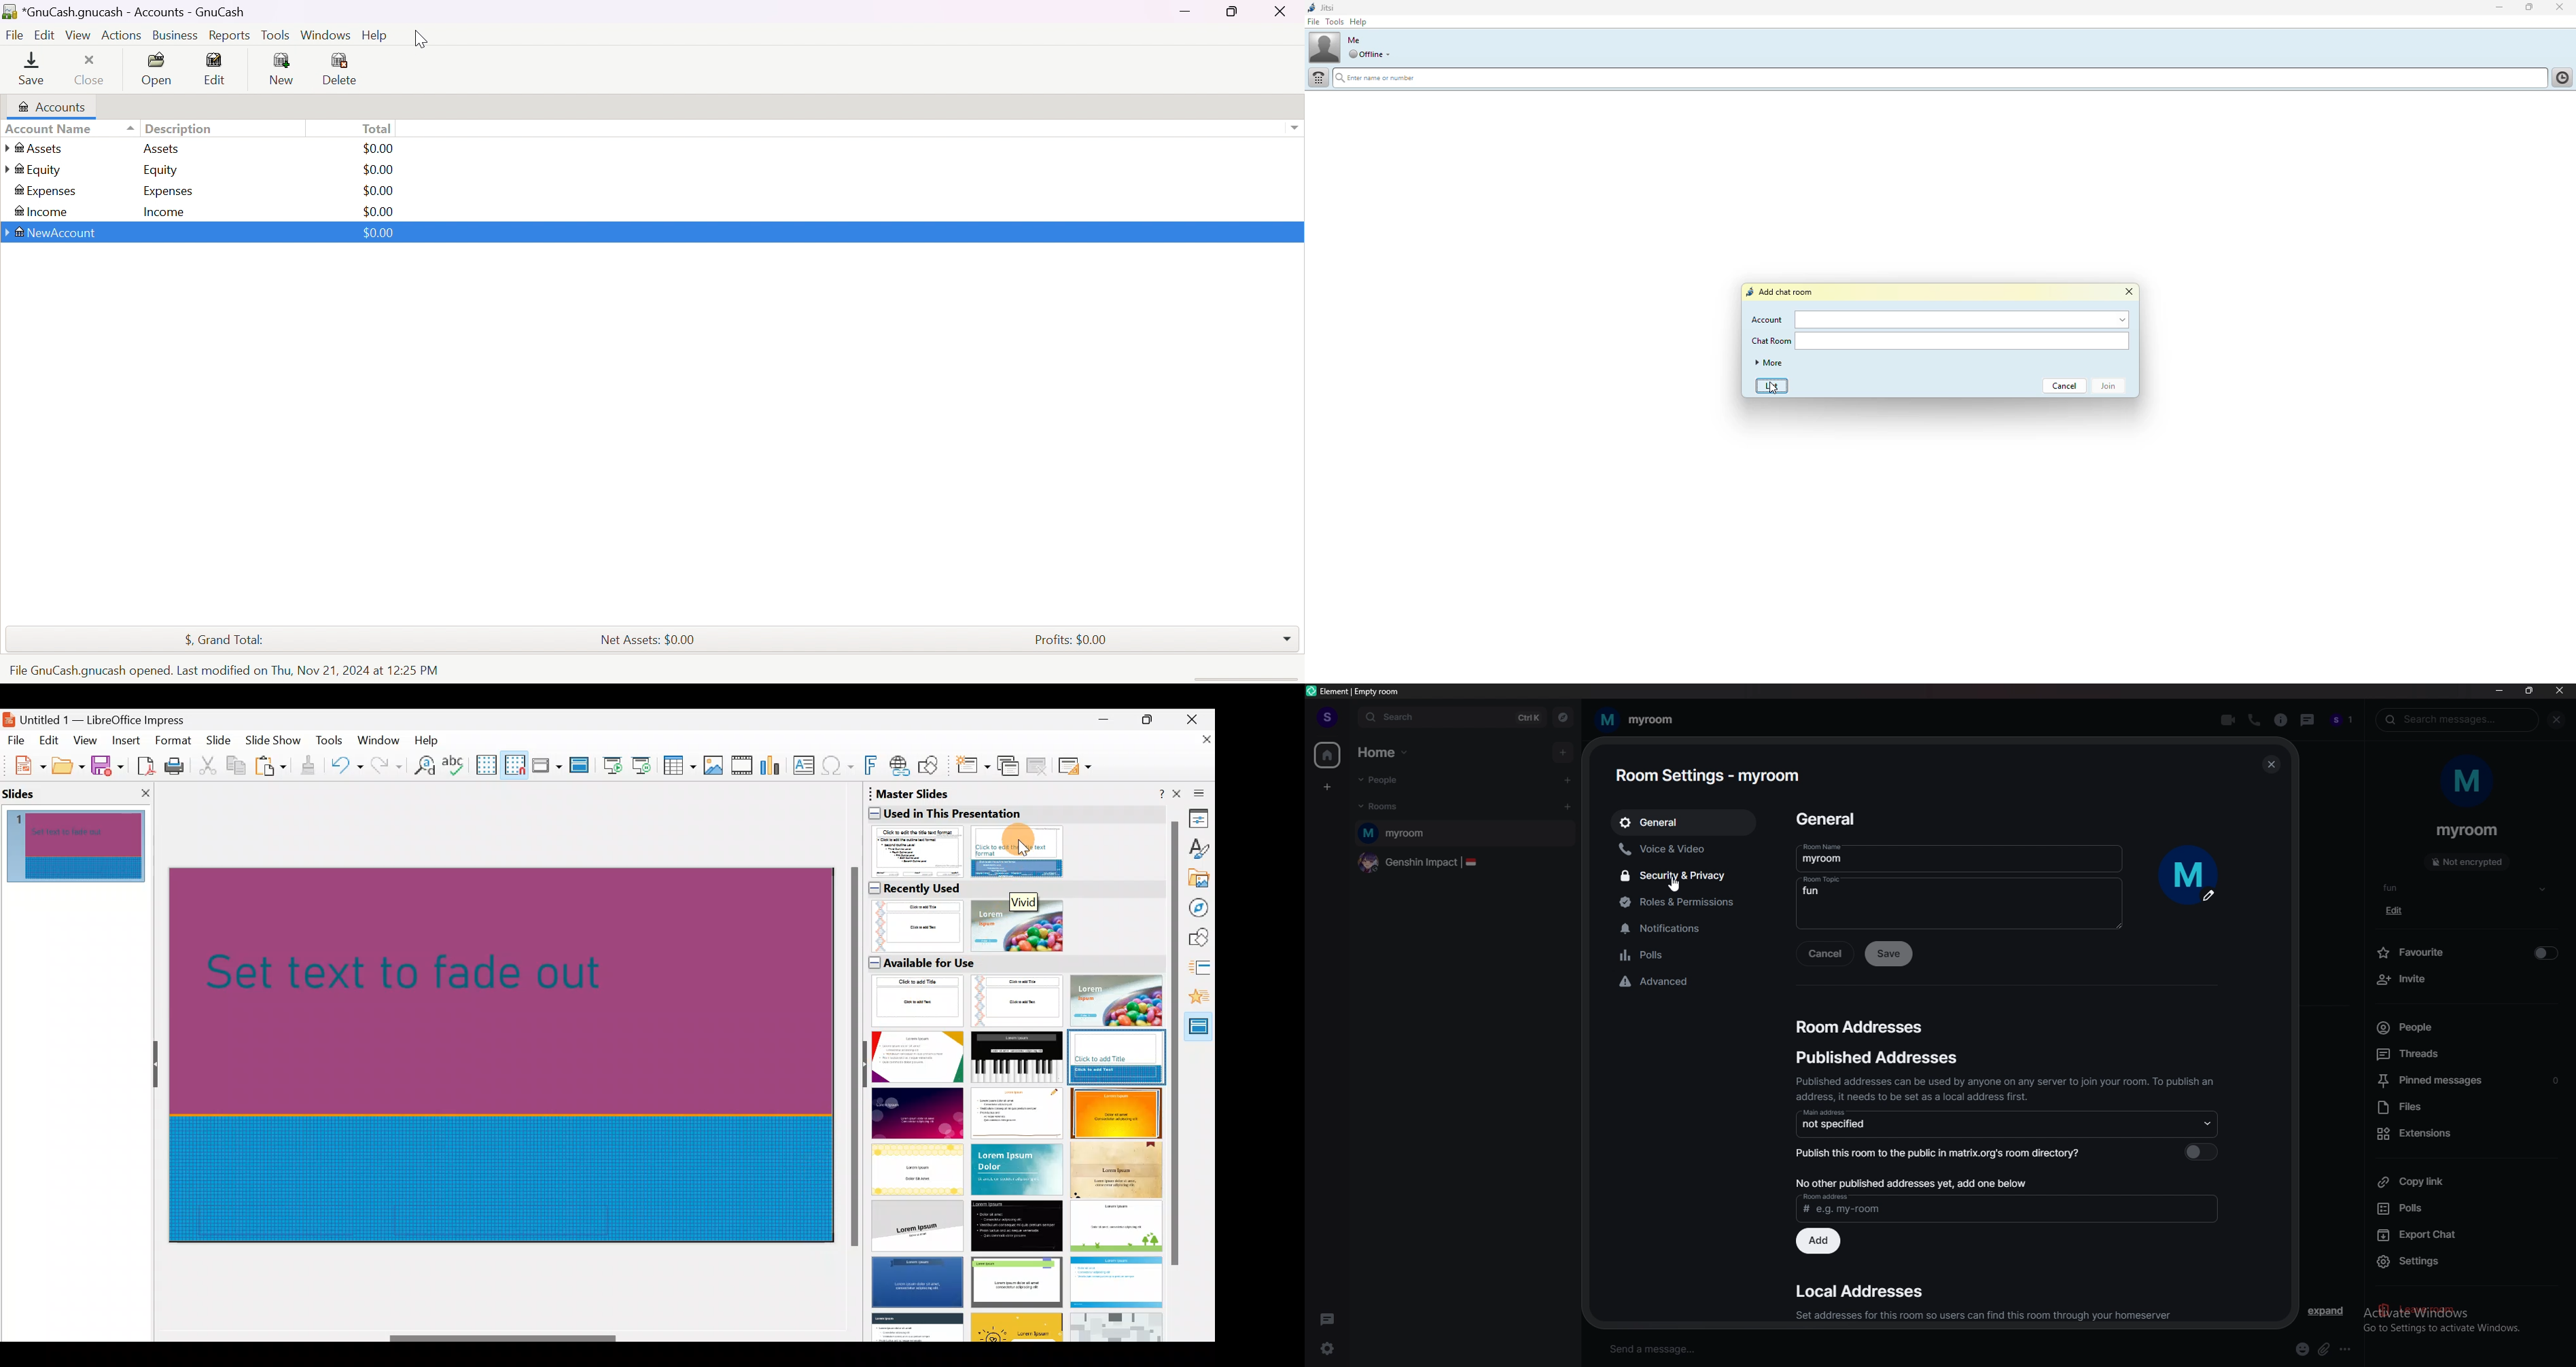 The width and height of the screenshot is (2576, 1372). What do you see at coordinates (54, 107) in the screenshot?
I see `Accounts` at bounding box center [54, 107].